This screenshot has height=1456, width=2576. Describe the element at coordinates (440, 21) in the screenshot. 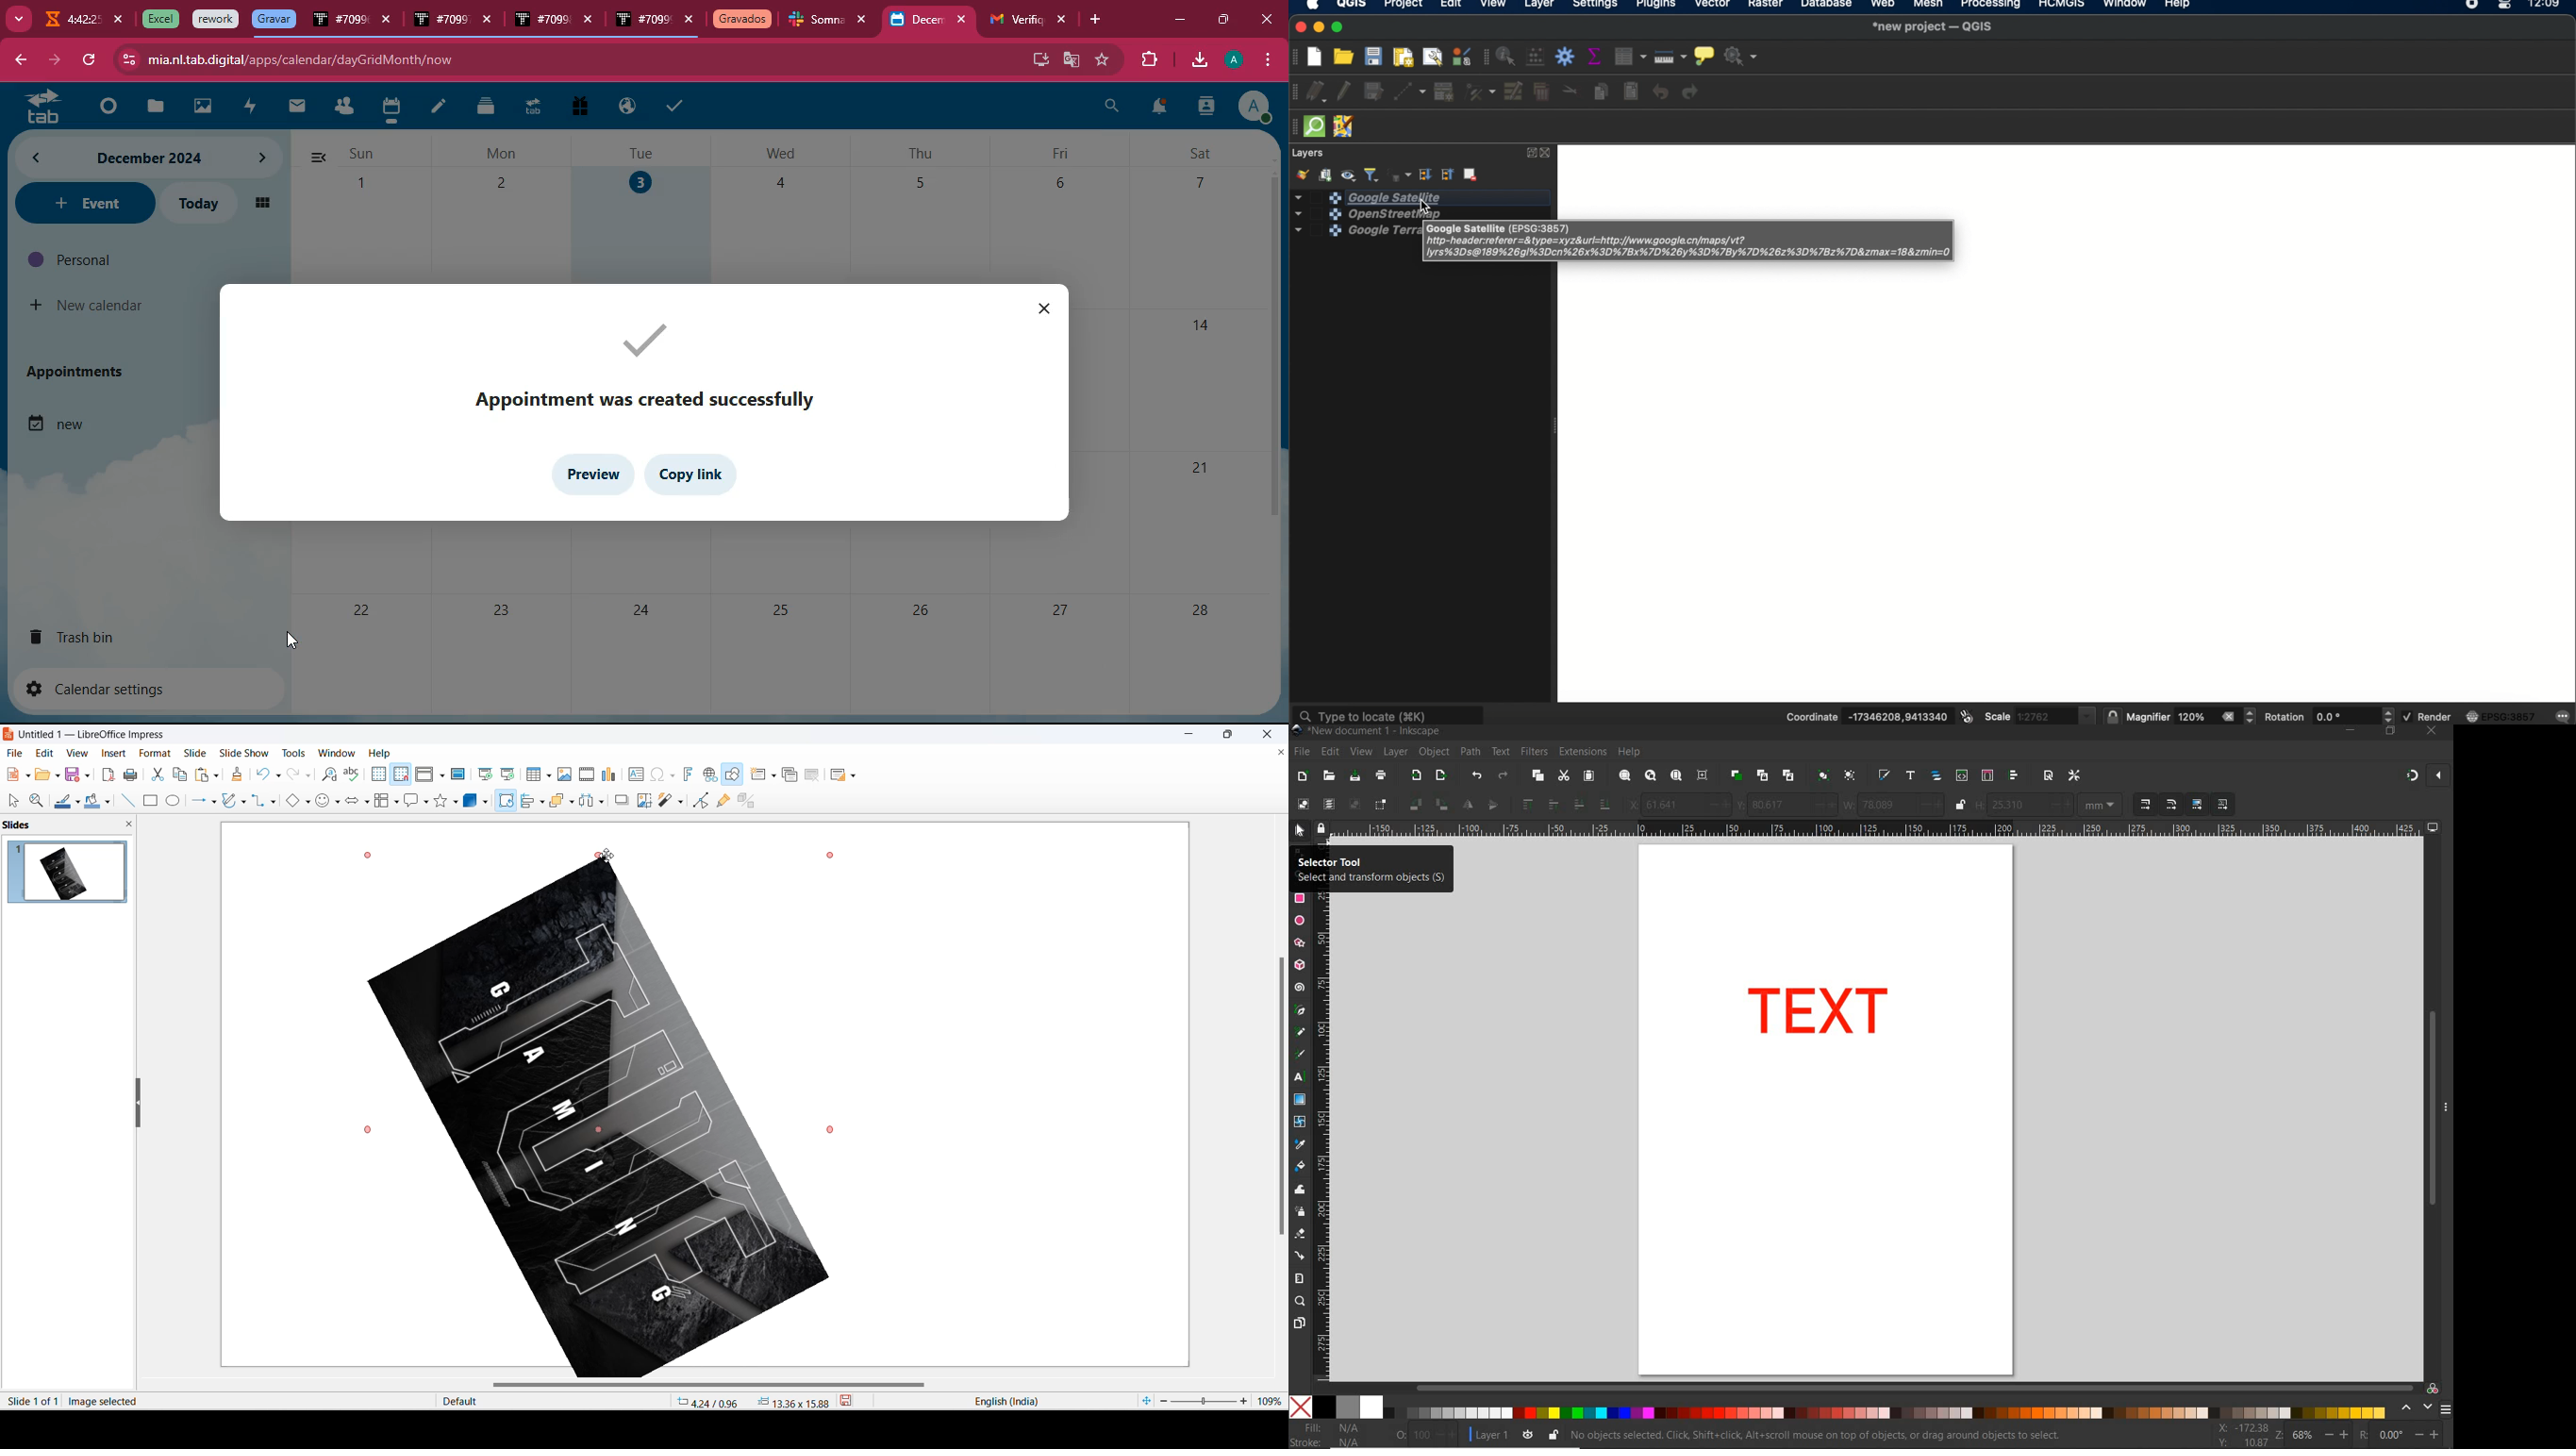

I see `tab` at that location.